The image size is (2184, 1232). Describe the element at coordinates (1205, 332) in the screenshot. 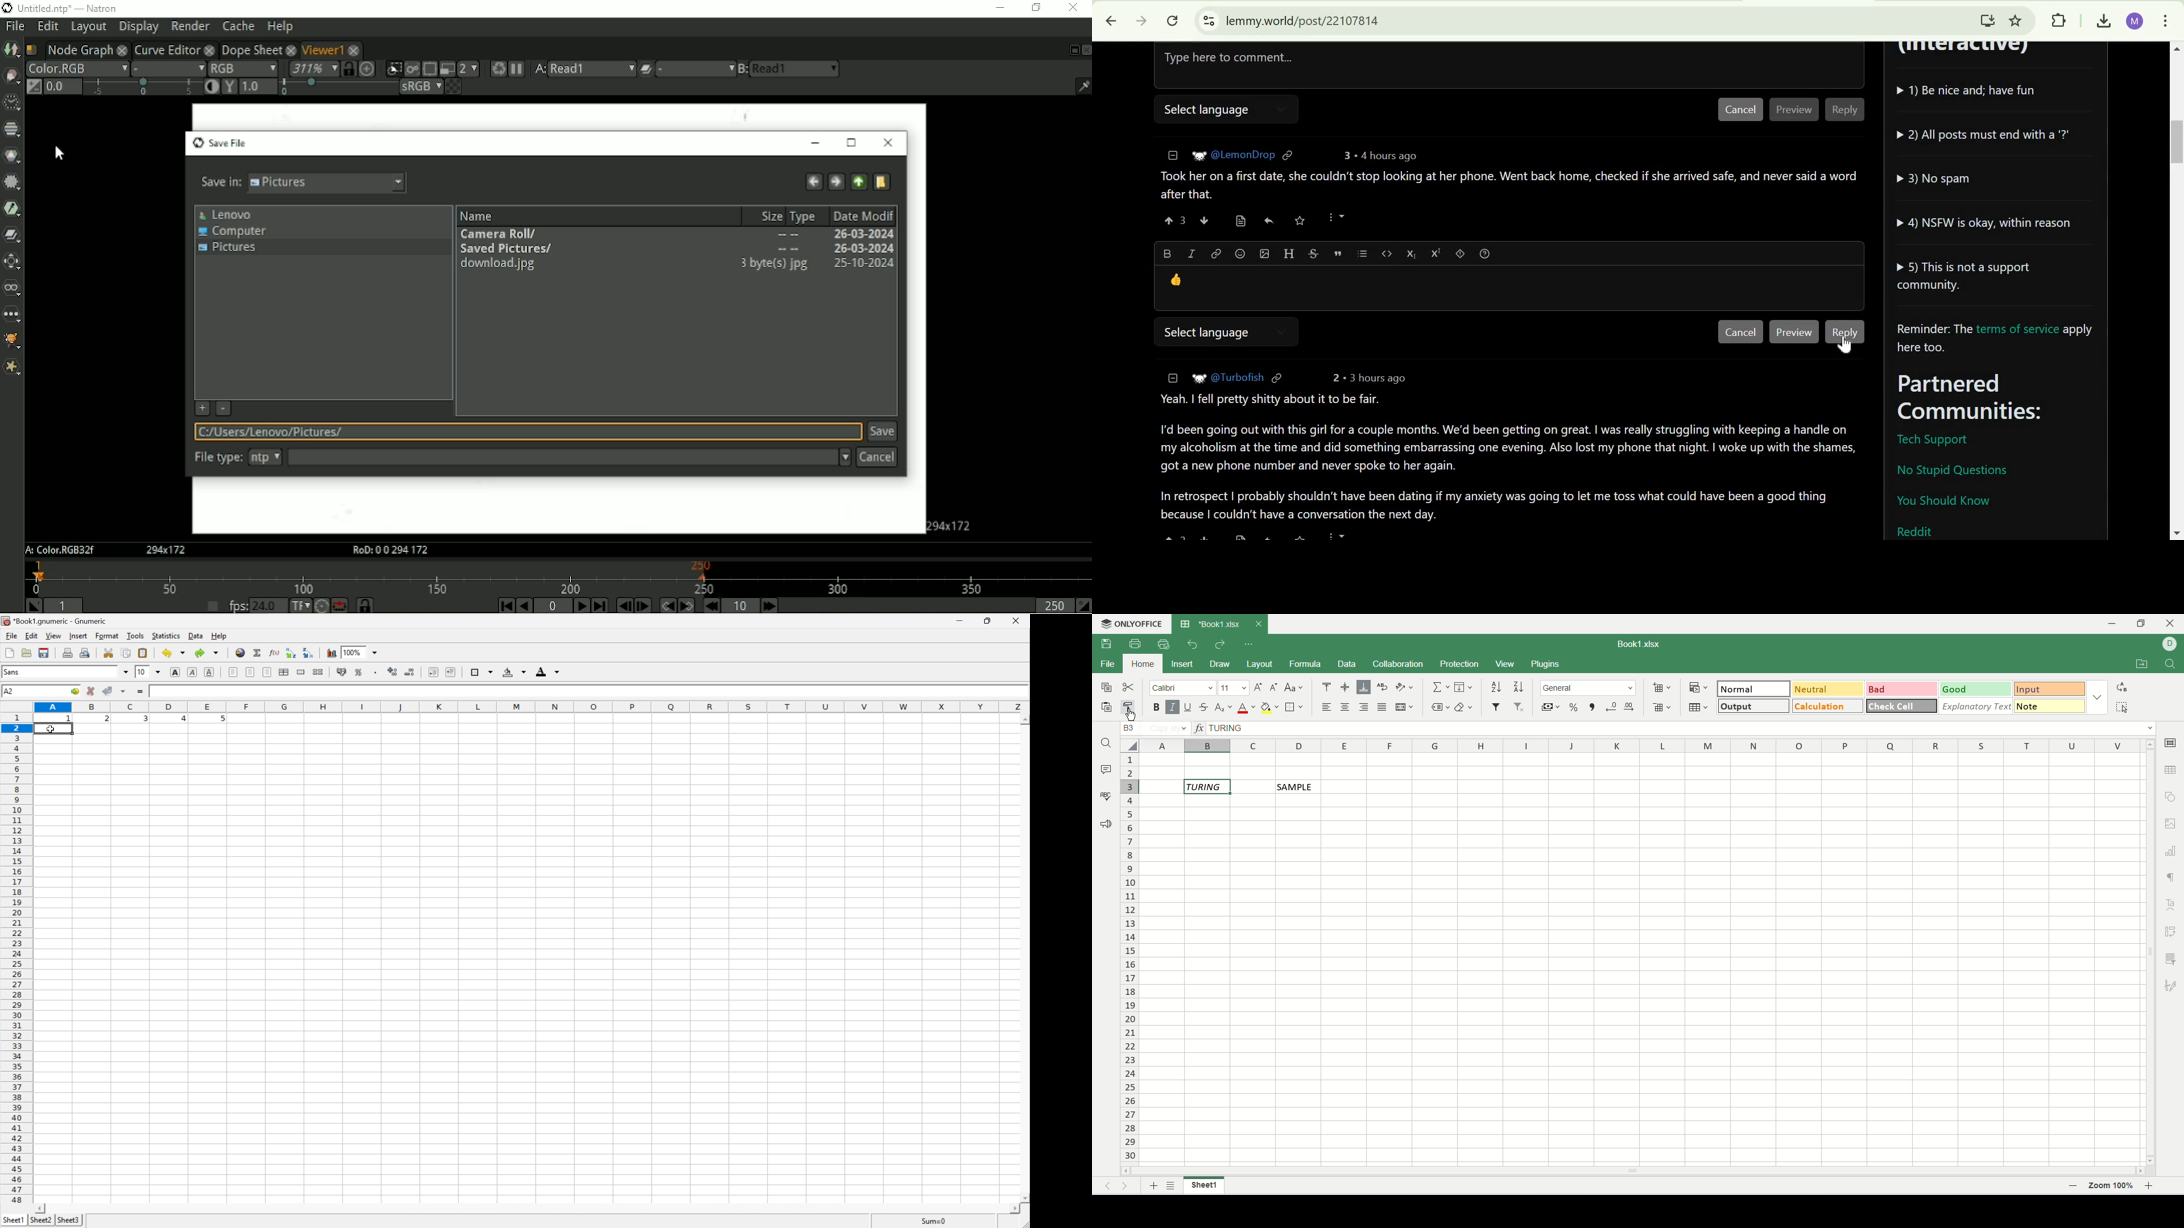

I see `Select language` at that location.